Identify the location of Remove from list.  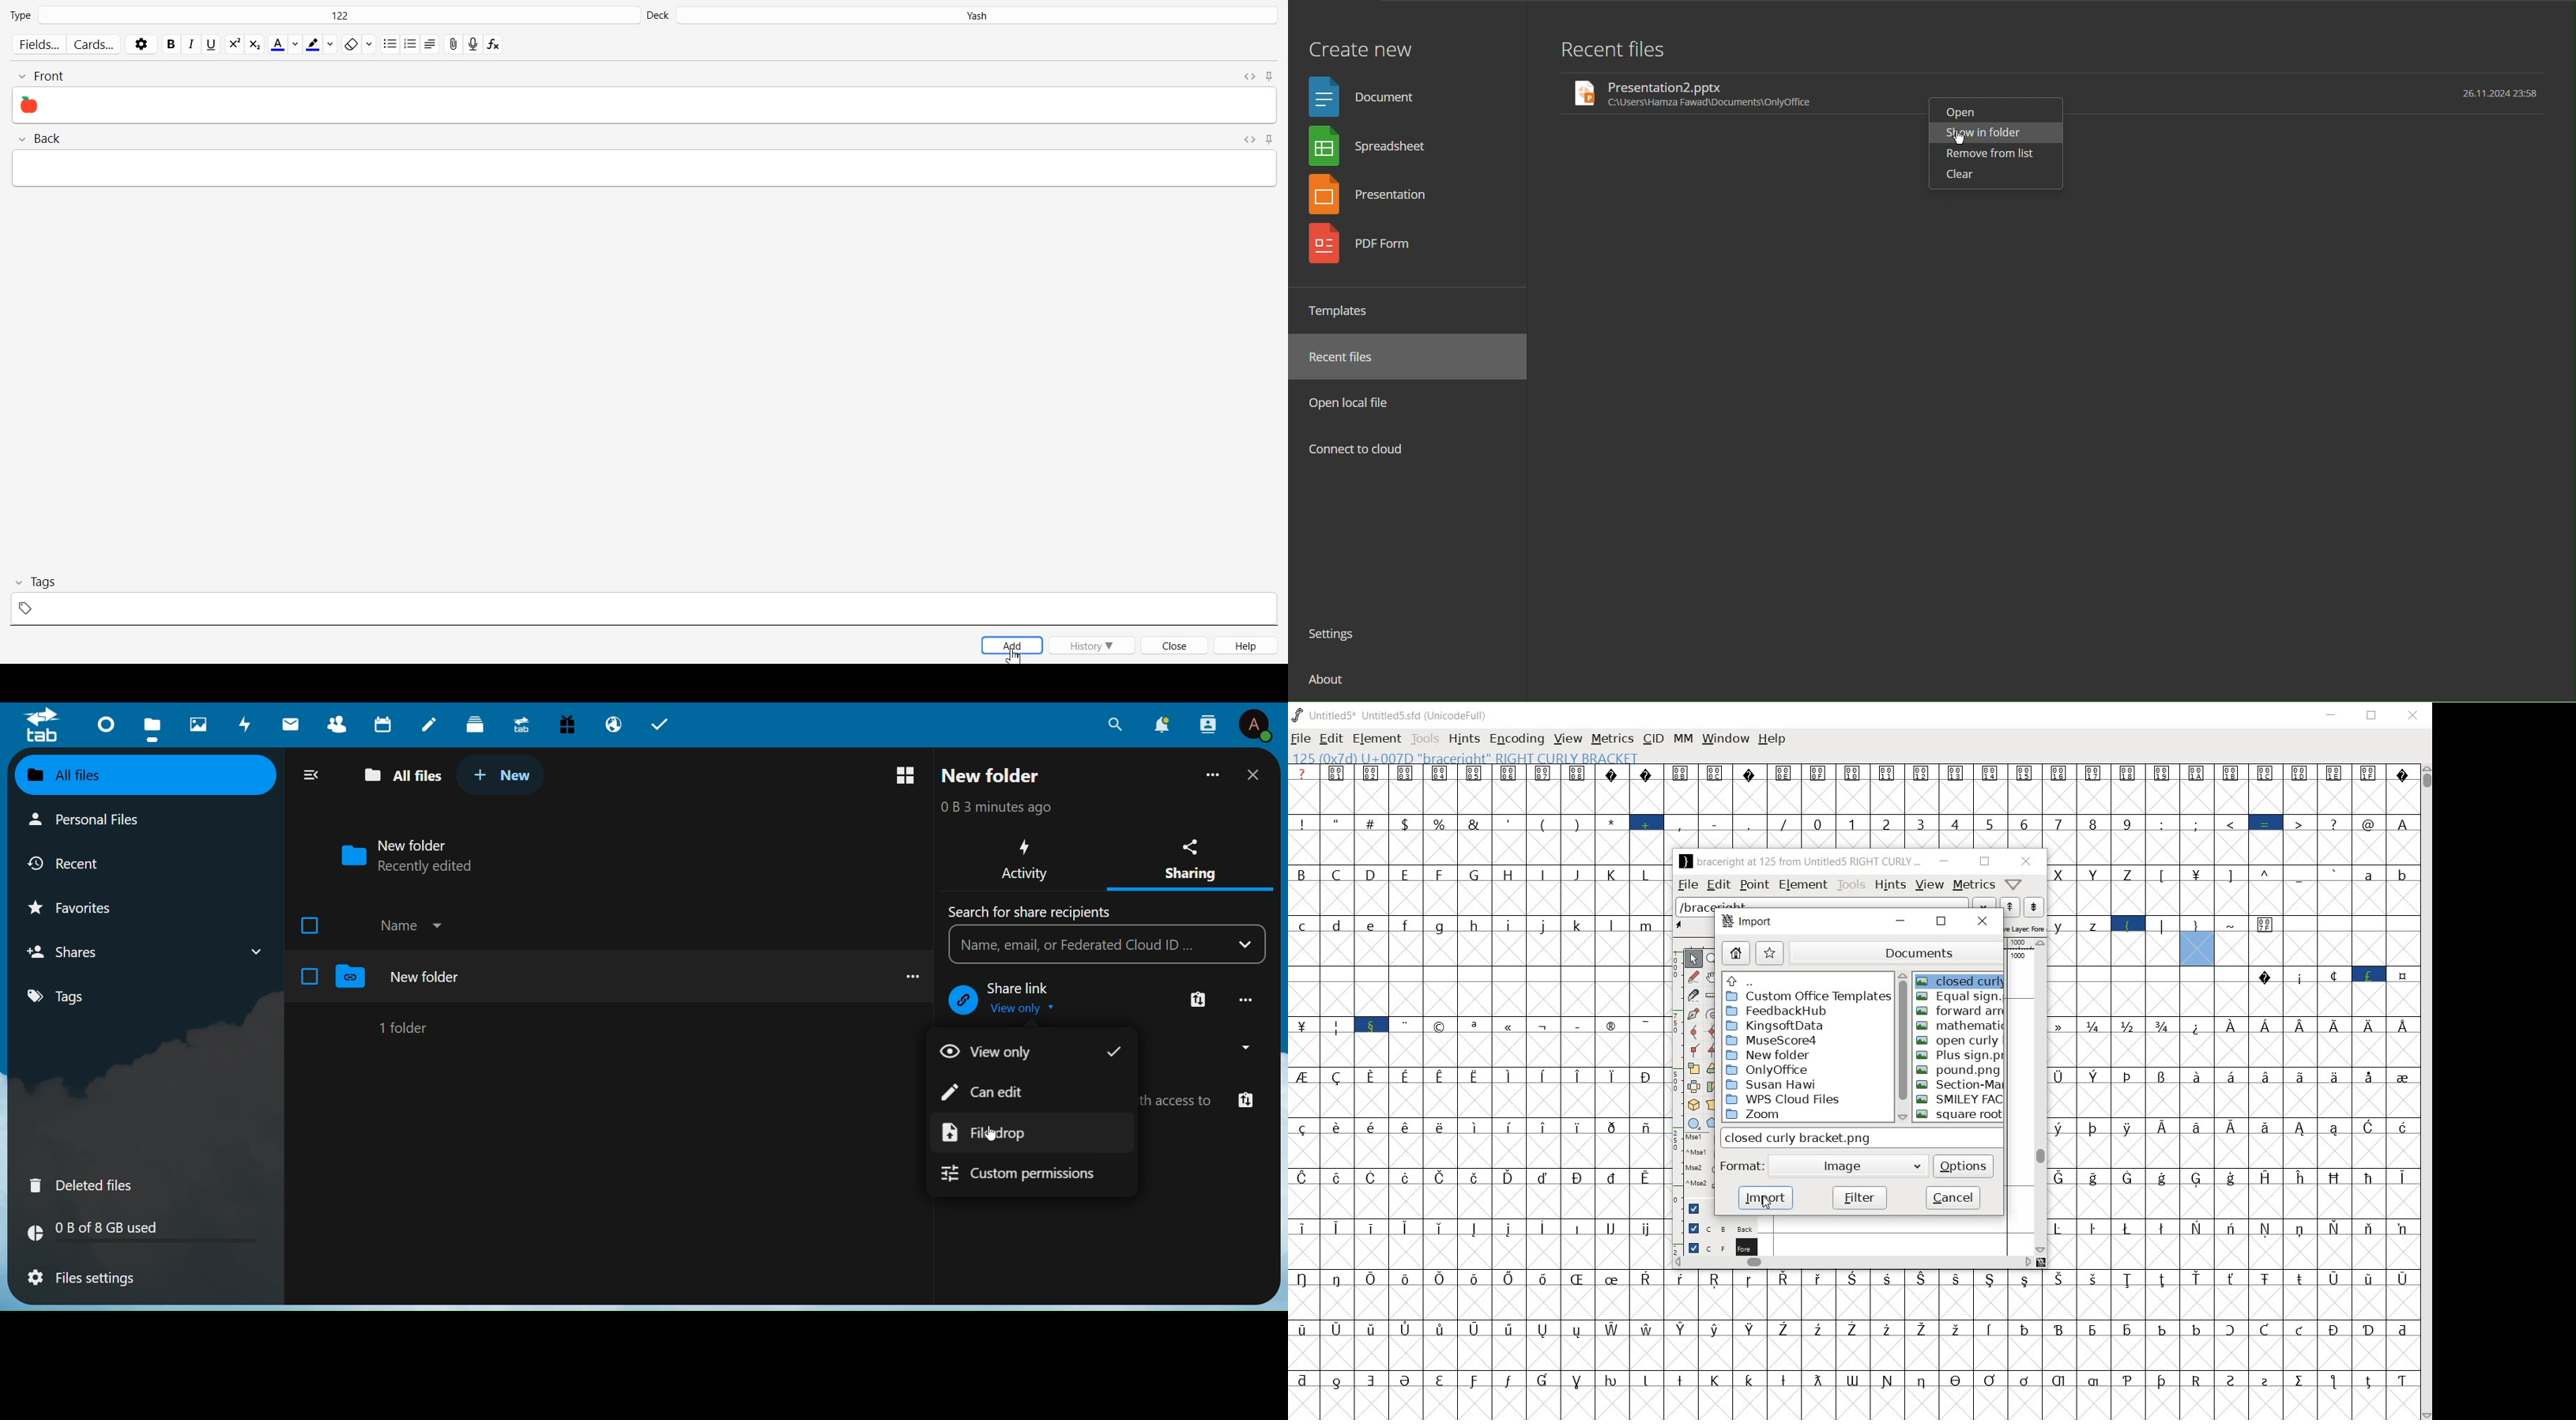
(1991, 155).